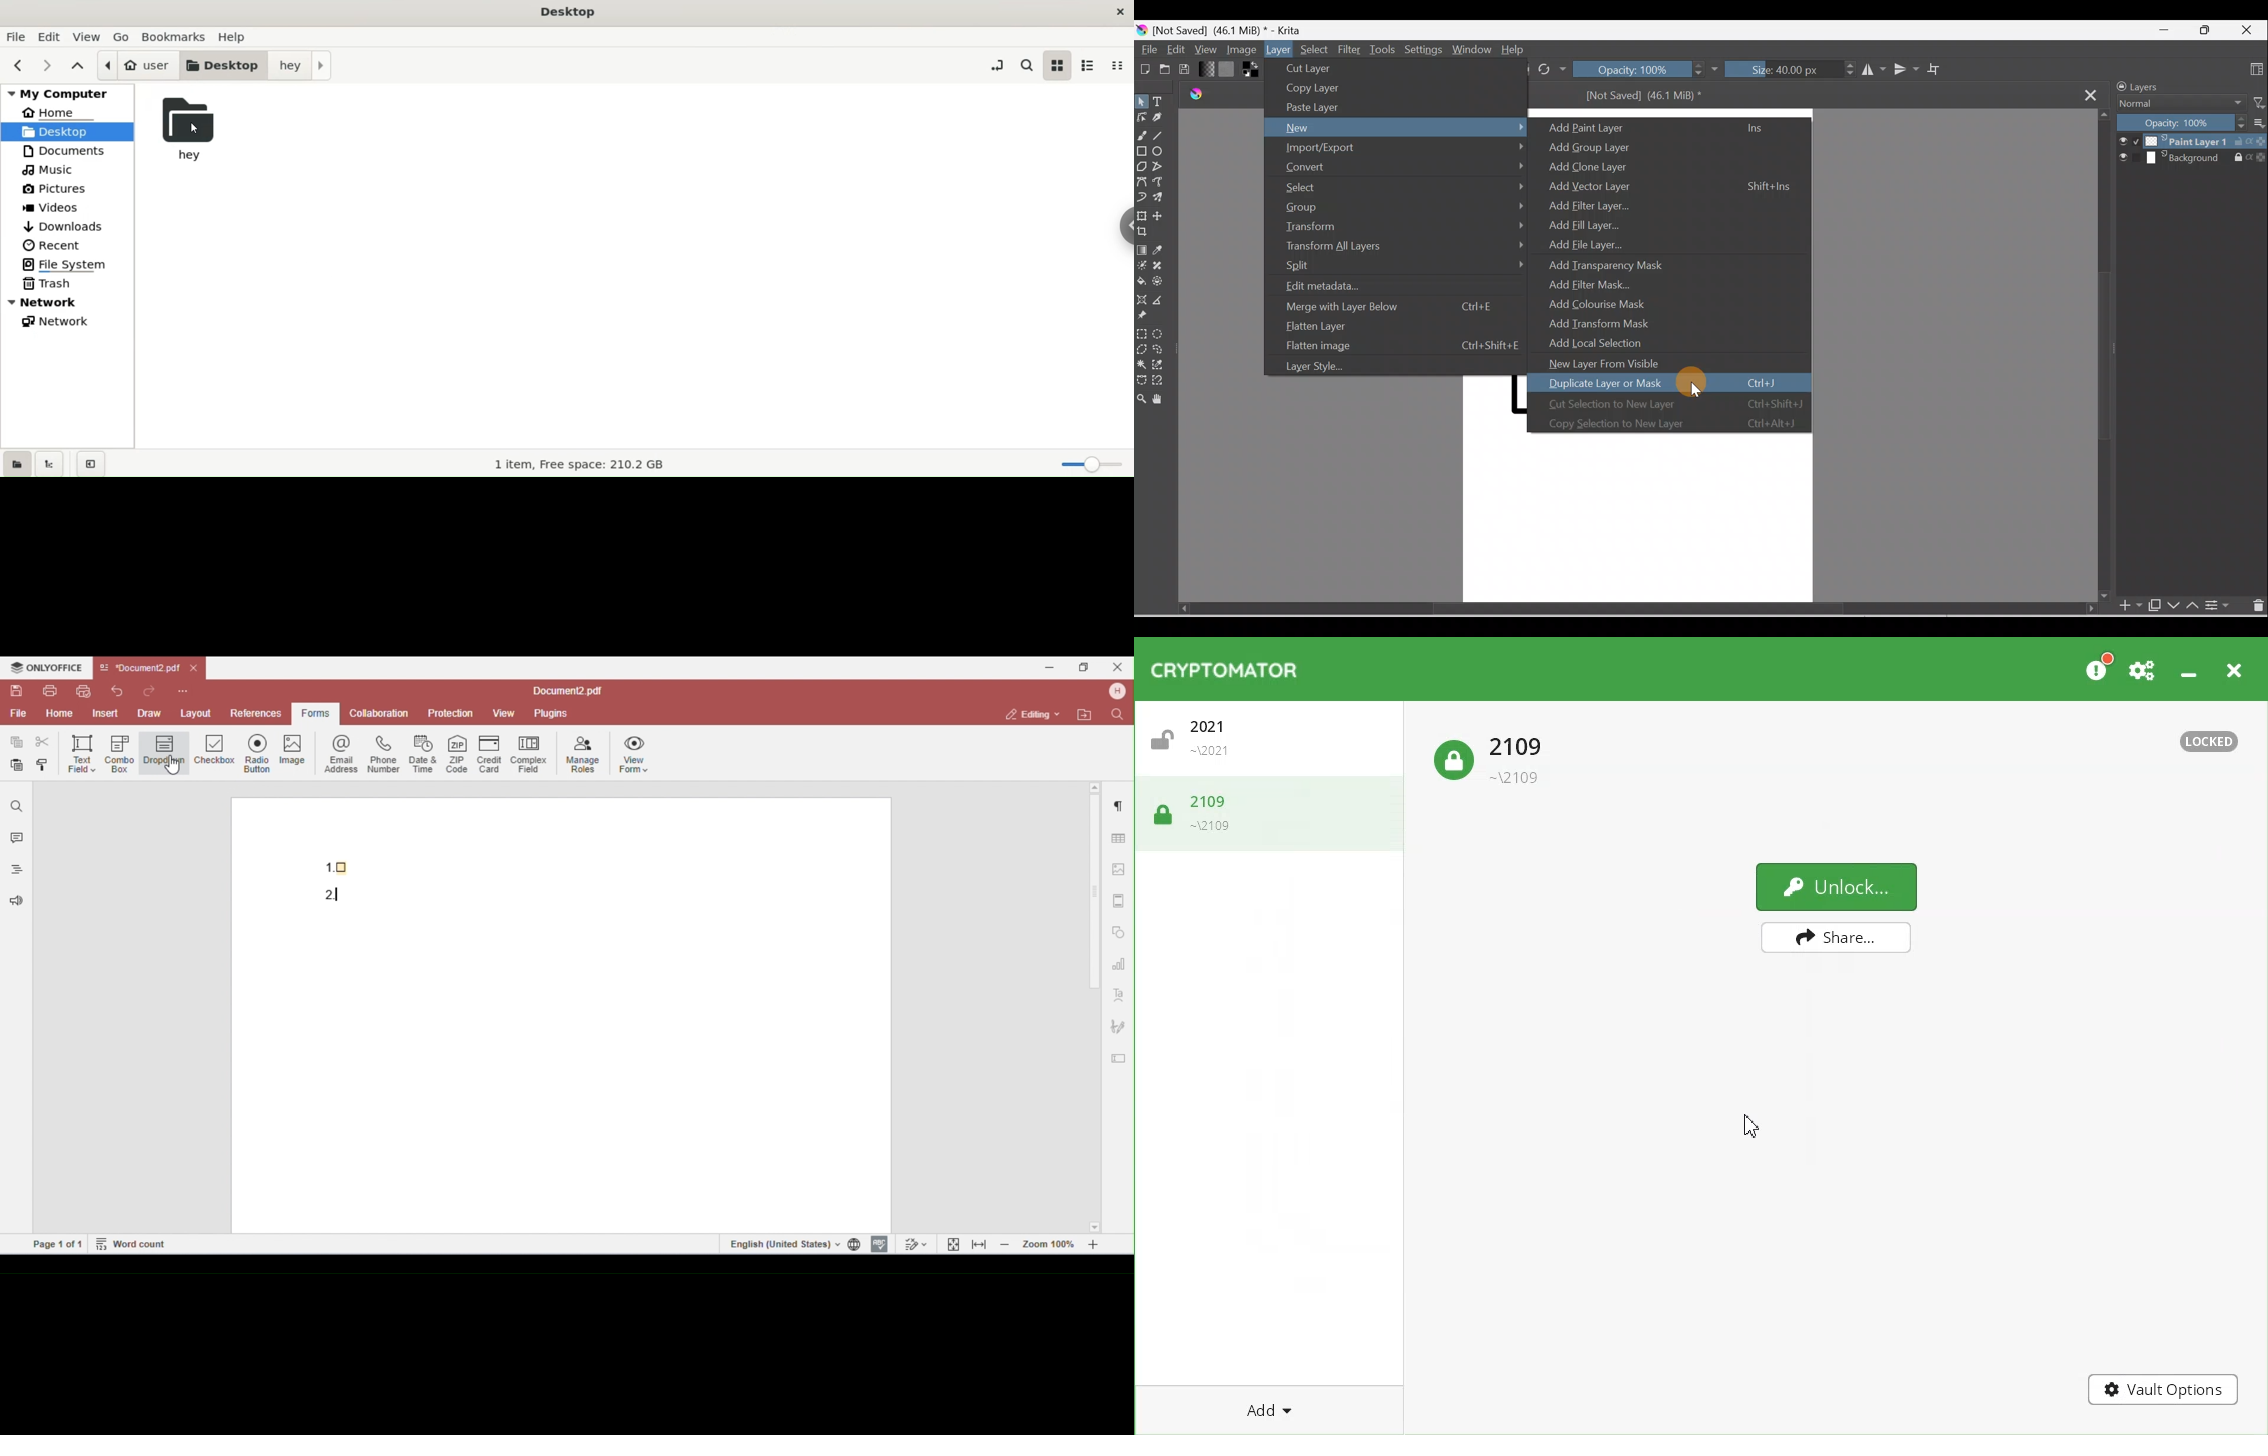  Describe the element at coordinates (1164, 217) in the screenshot. I see `Move a layer` at that location.